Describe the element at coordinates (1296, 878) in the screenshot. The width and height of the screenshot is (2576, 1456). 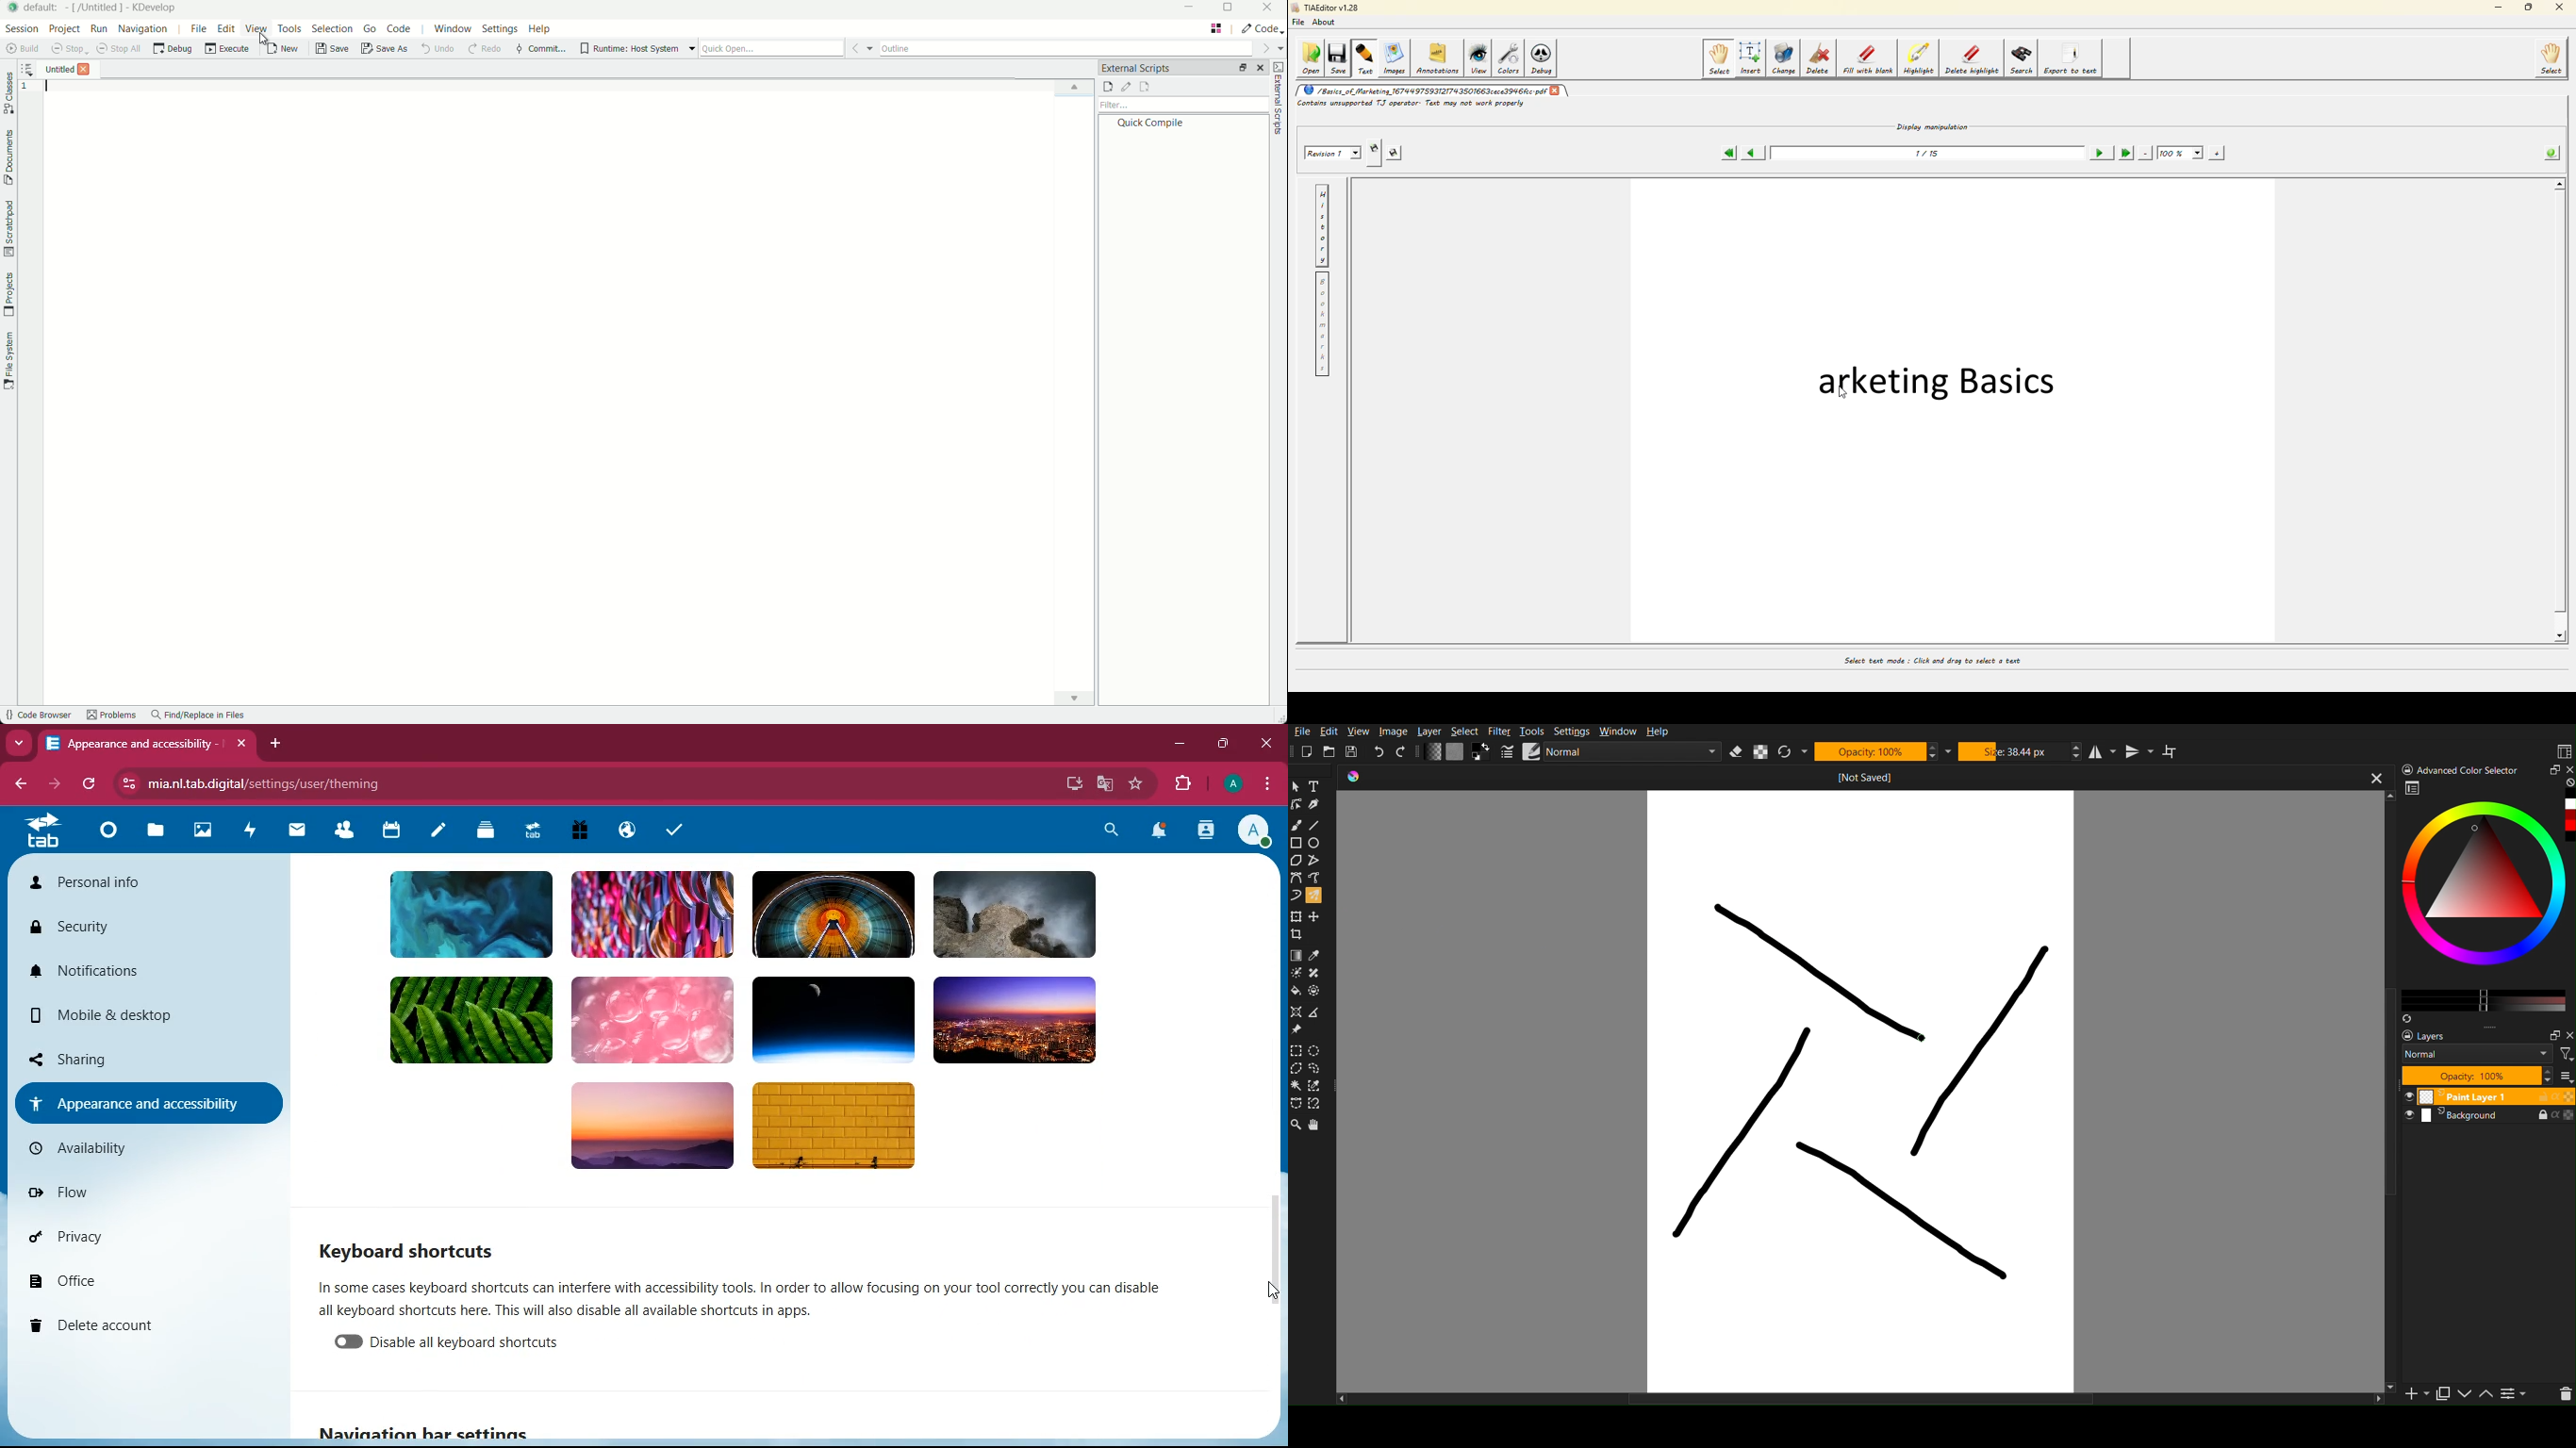
I see `Bezier Curve` at that location.